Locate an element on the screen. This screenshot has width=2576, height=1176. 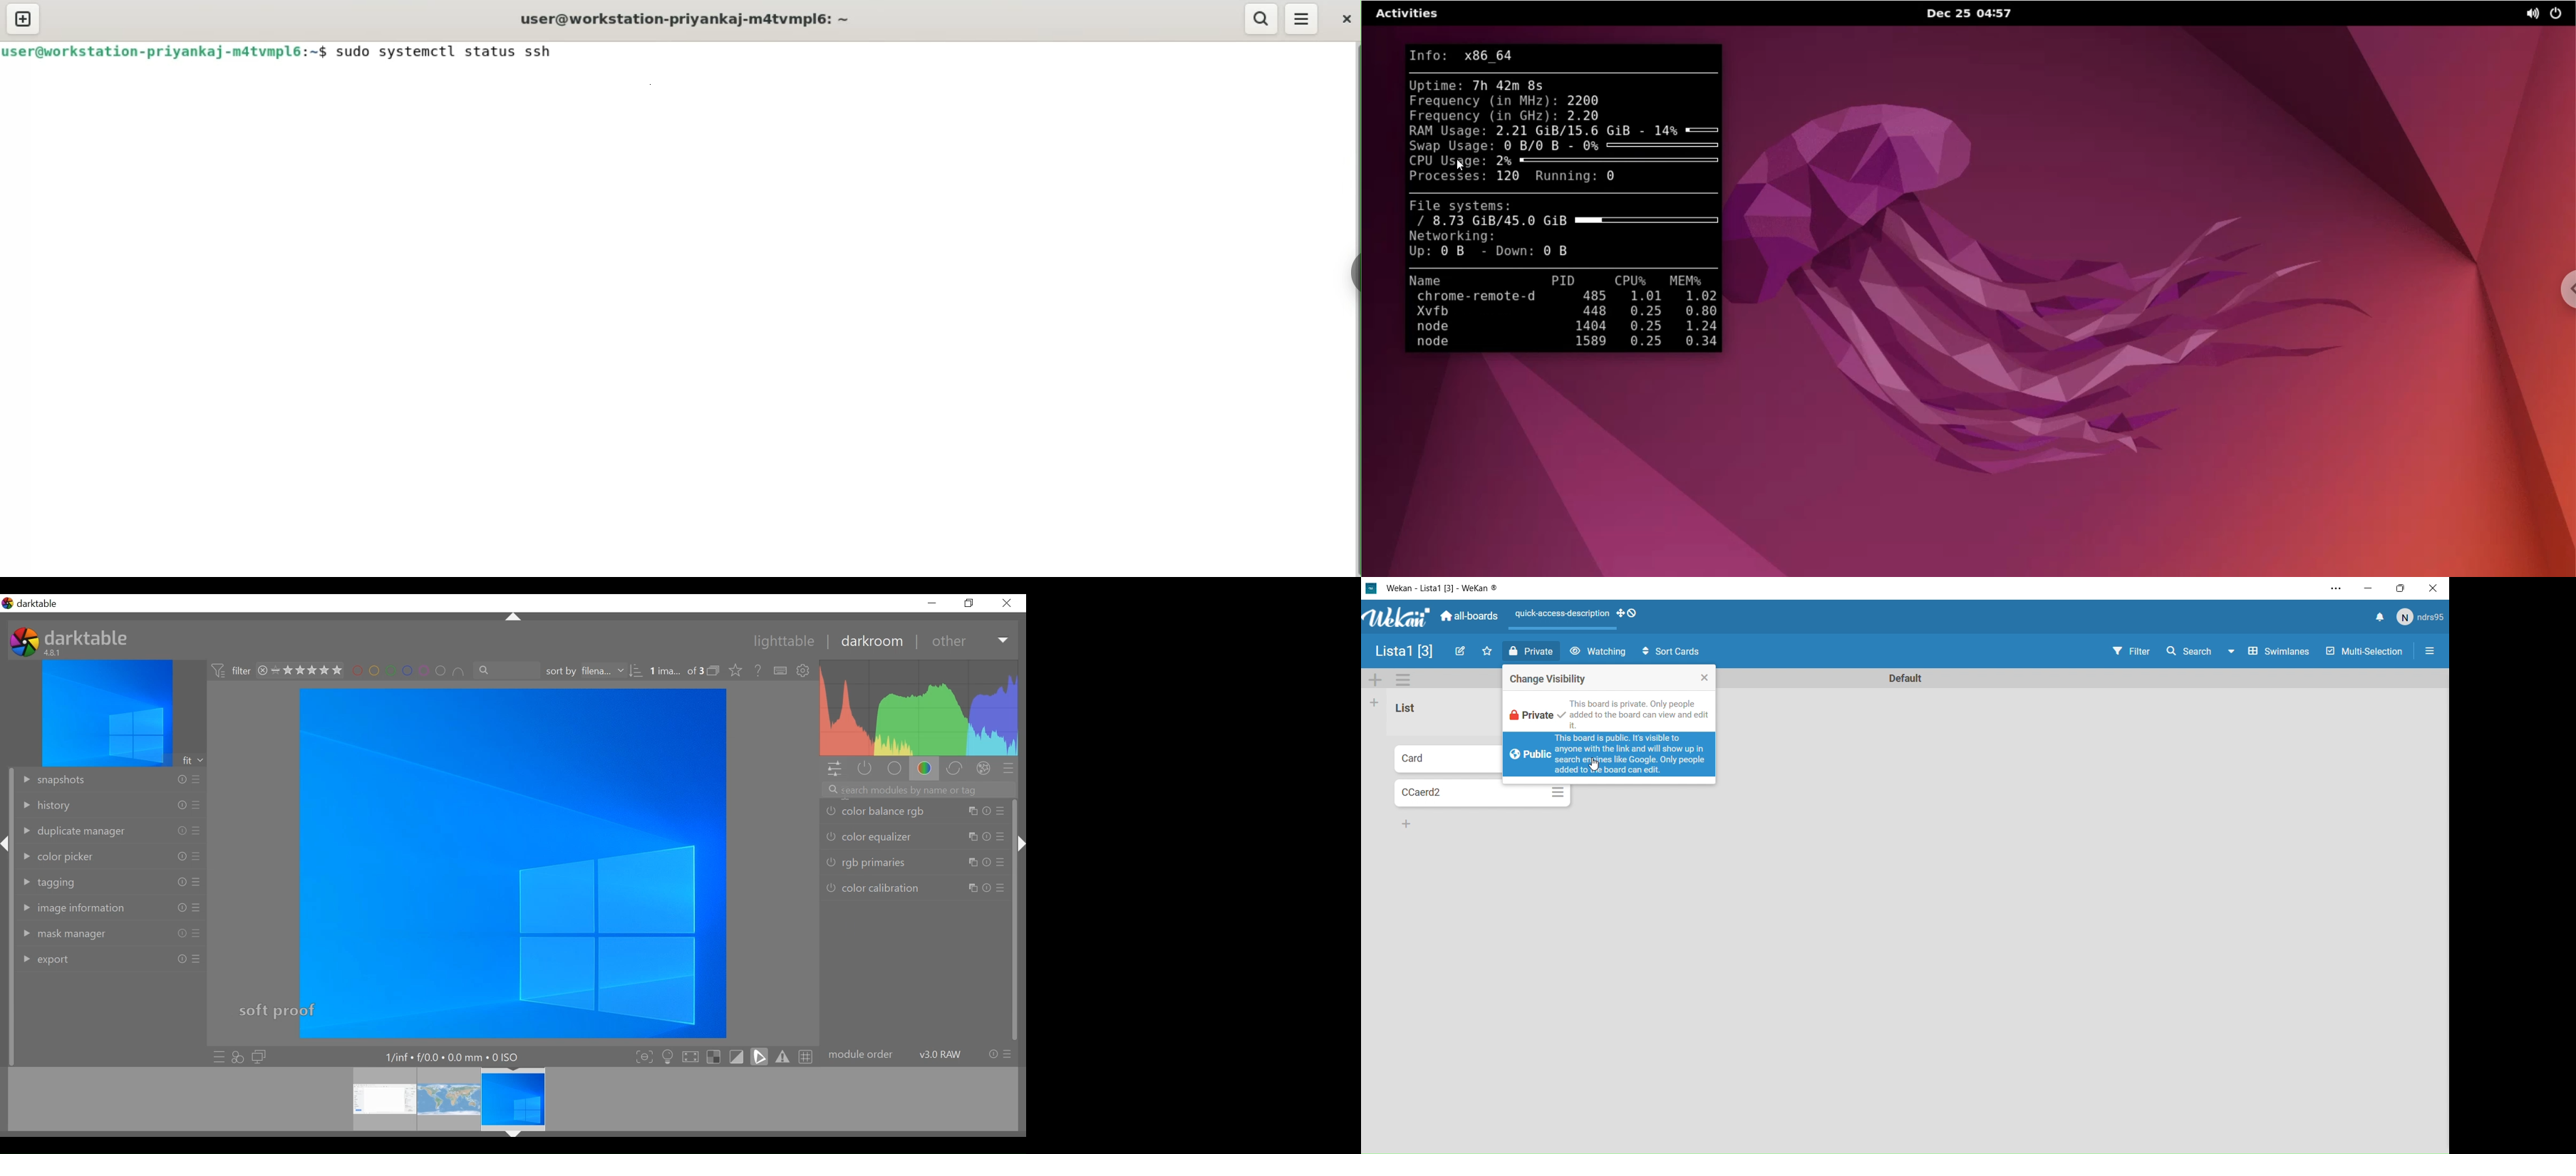
rgb primaries is located at coordinates (867, 863).